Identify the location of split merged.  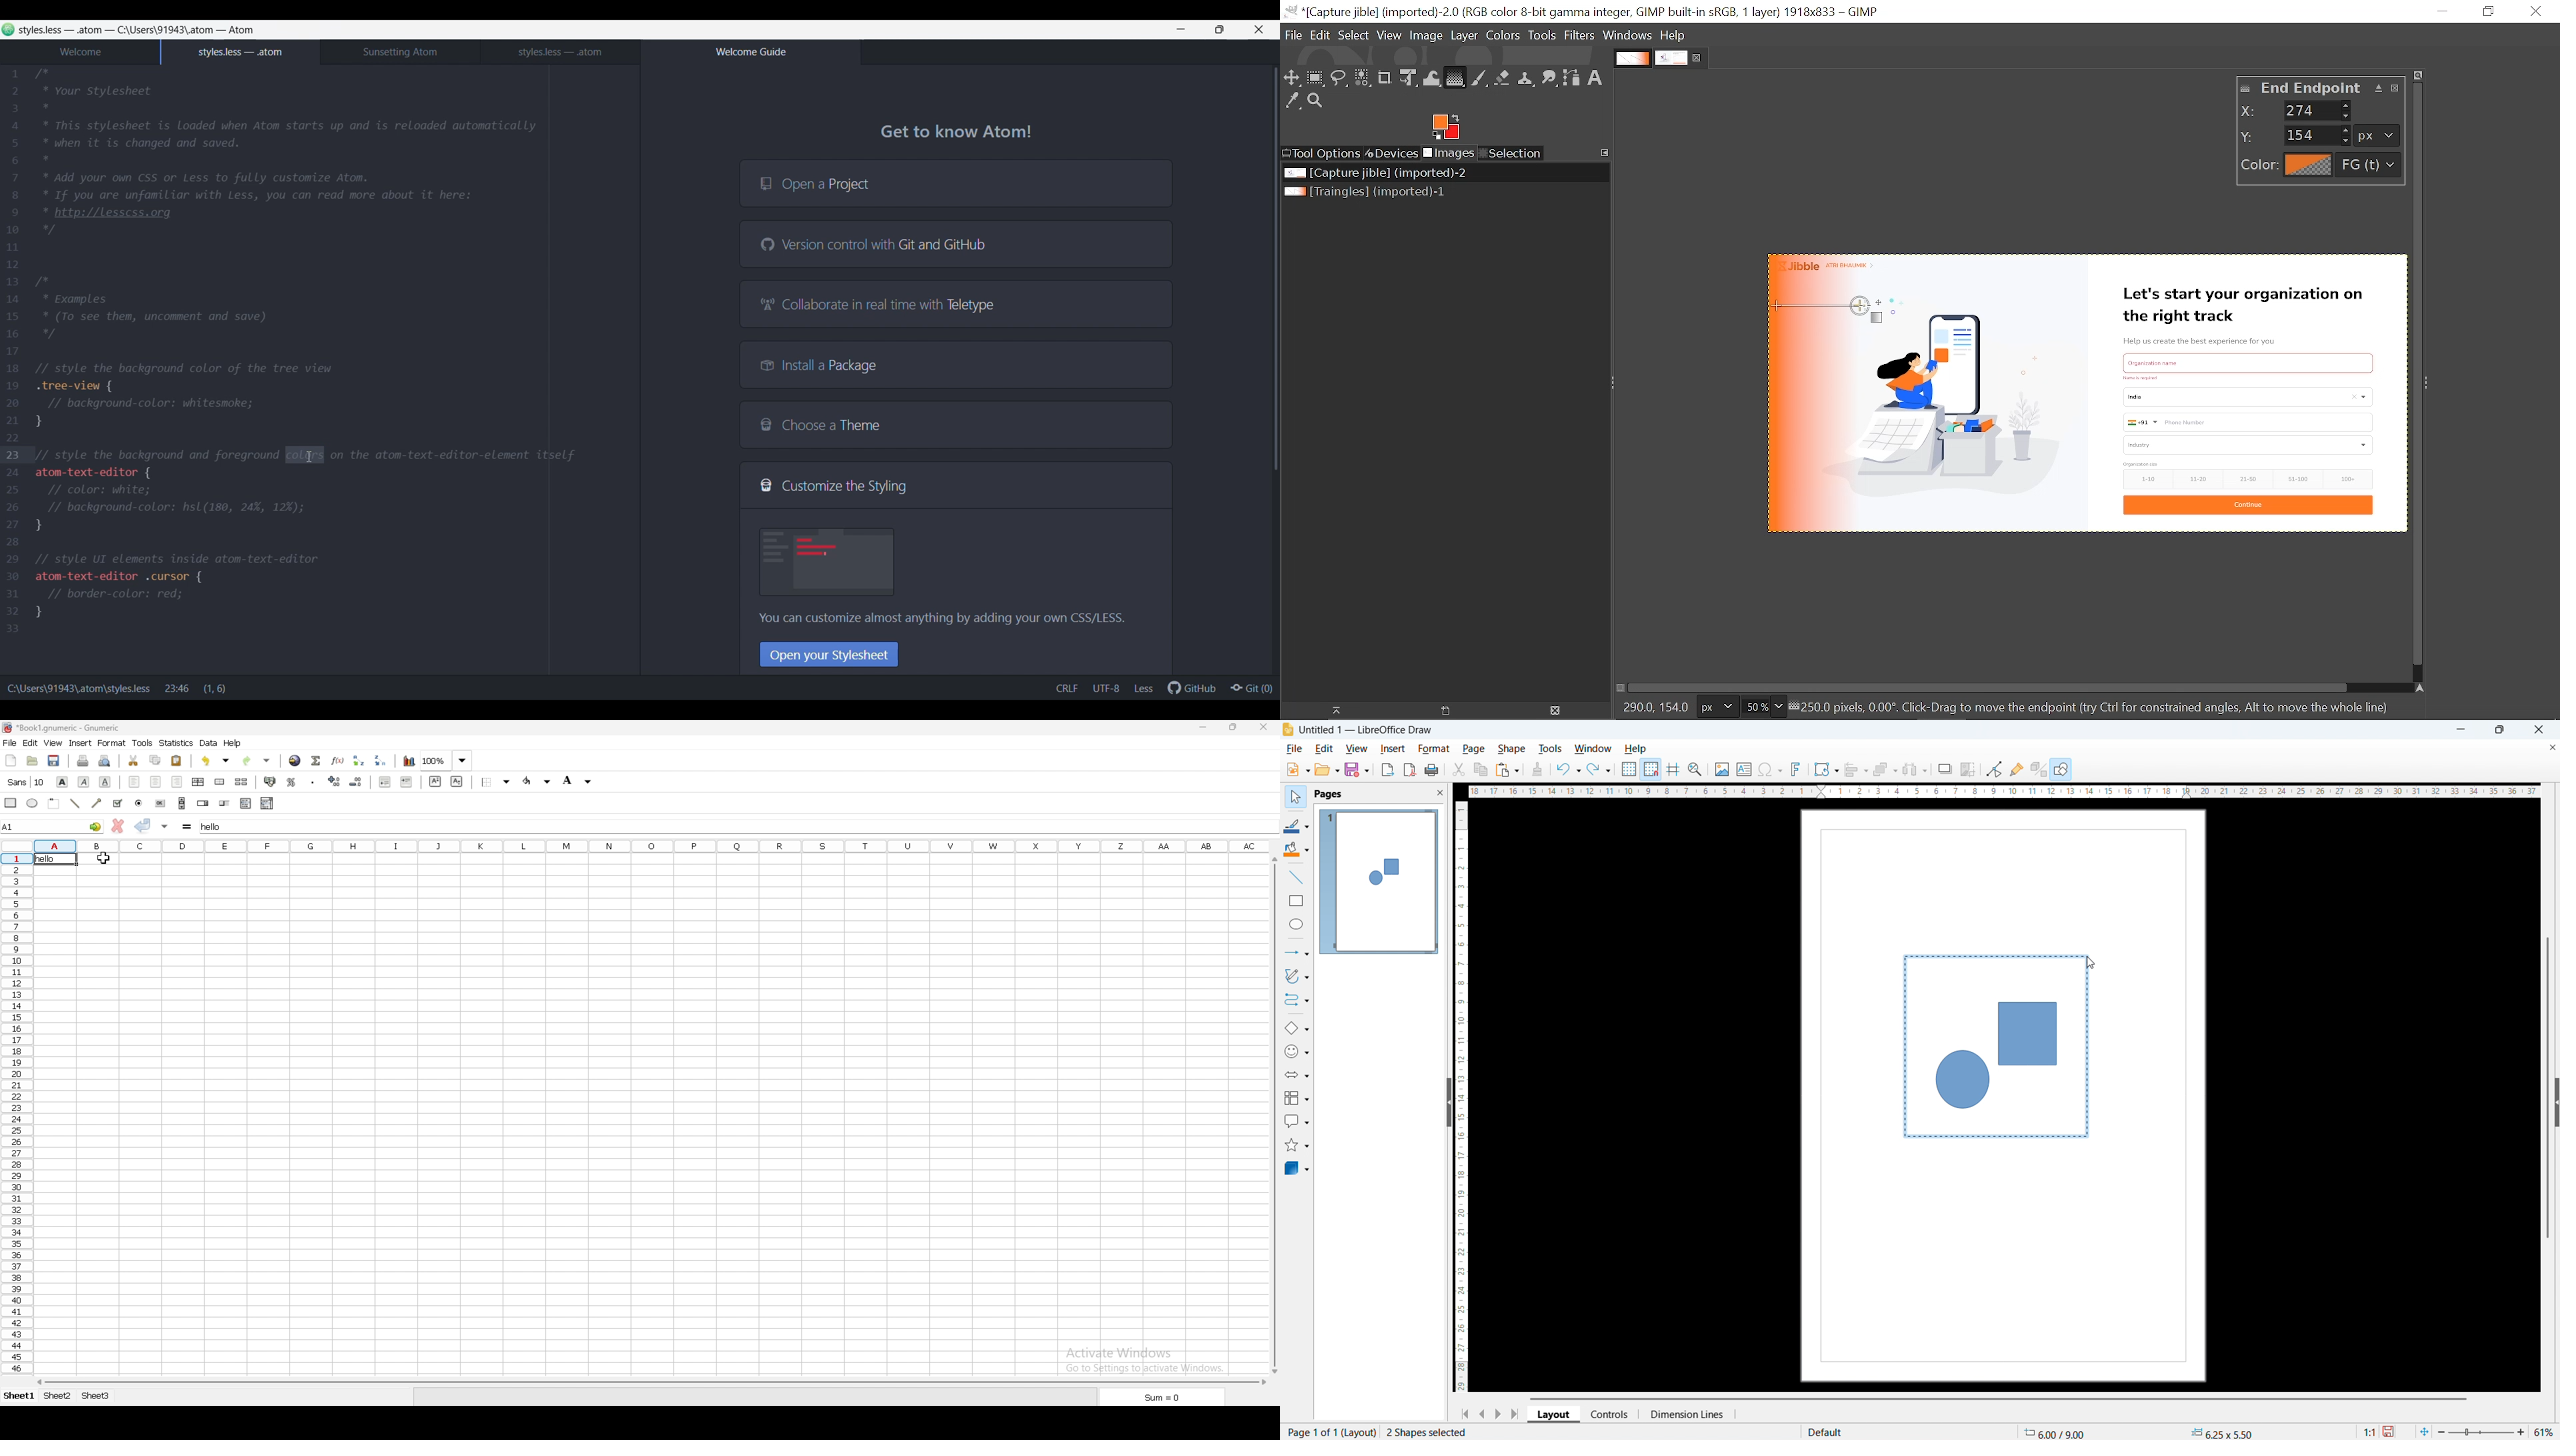
(242, 782).